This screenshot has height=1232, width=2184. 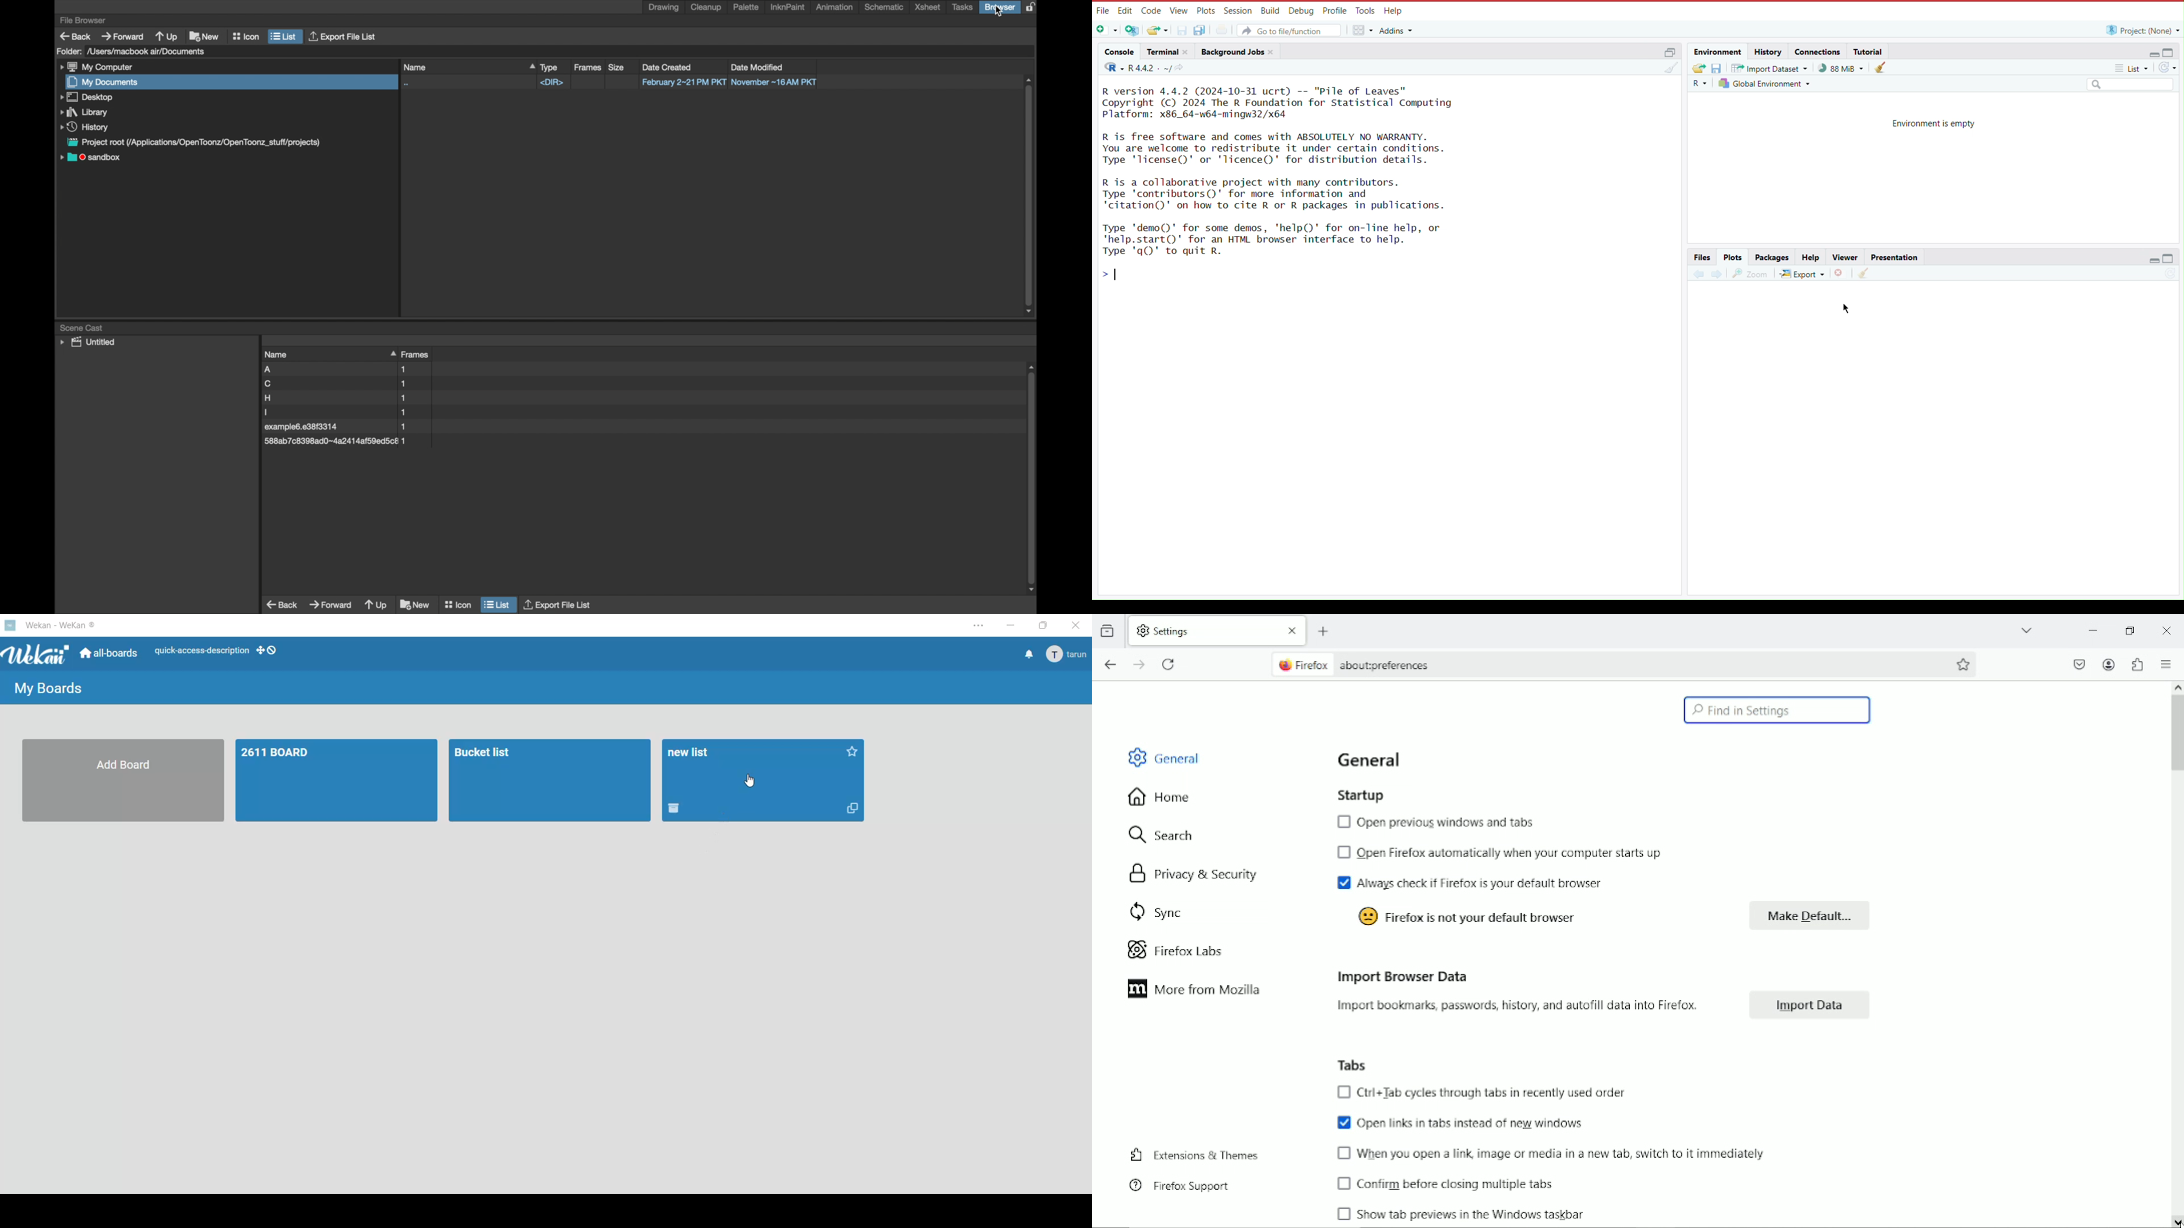 I want to click on Help, so click(x=1811, y=257).